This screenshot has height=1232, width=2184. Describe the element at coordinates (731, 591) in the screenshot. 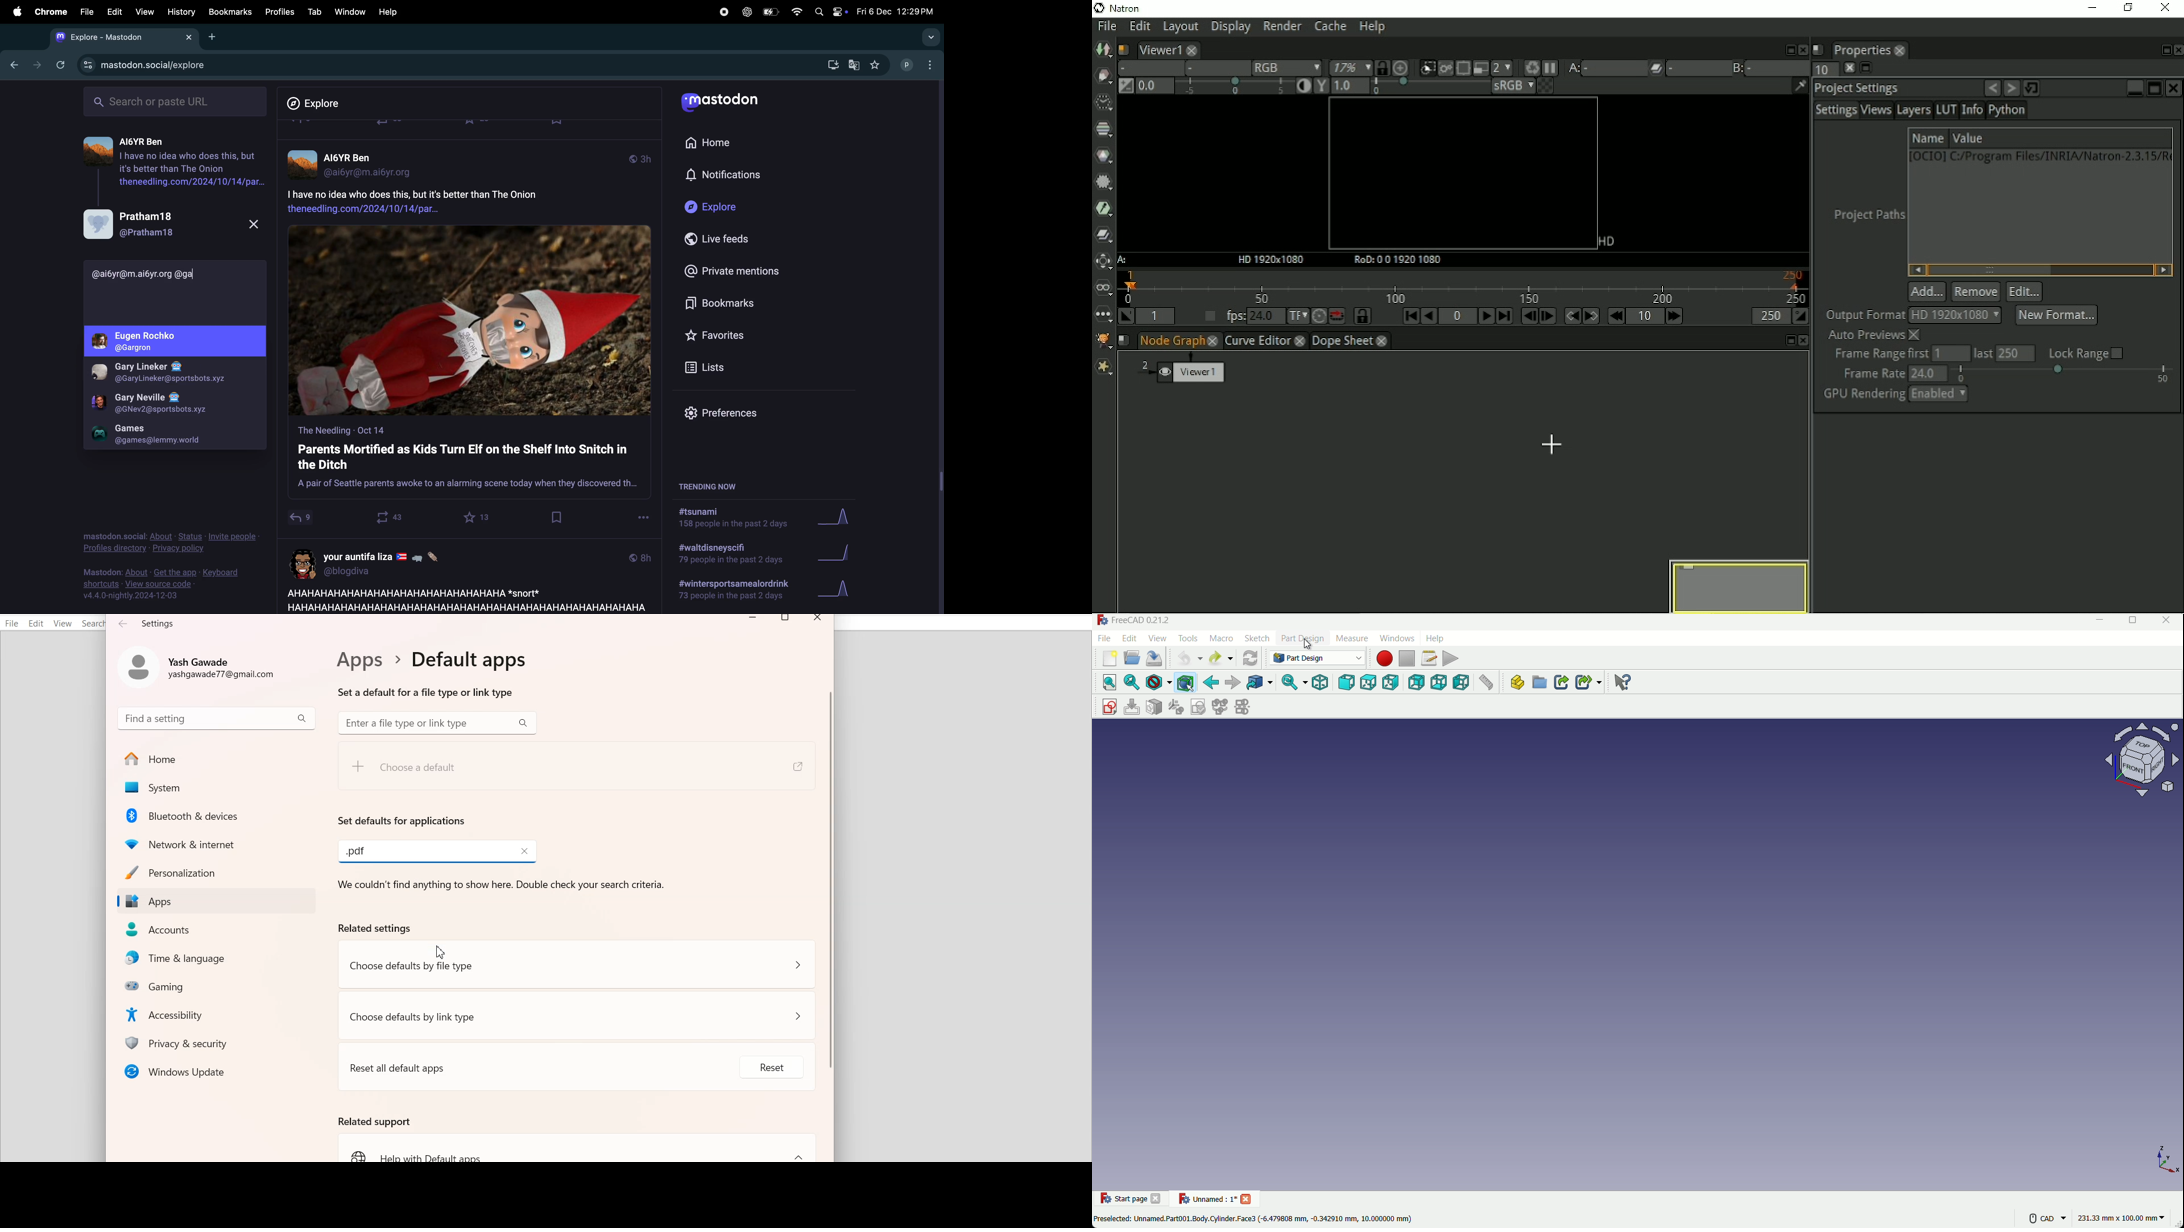

I see `#winter sport drink` at that location.